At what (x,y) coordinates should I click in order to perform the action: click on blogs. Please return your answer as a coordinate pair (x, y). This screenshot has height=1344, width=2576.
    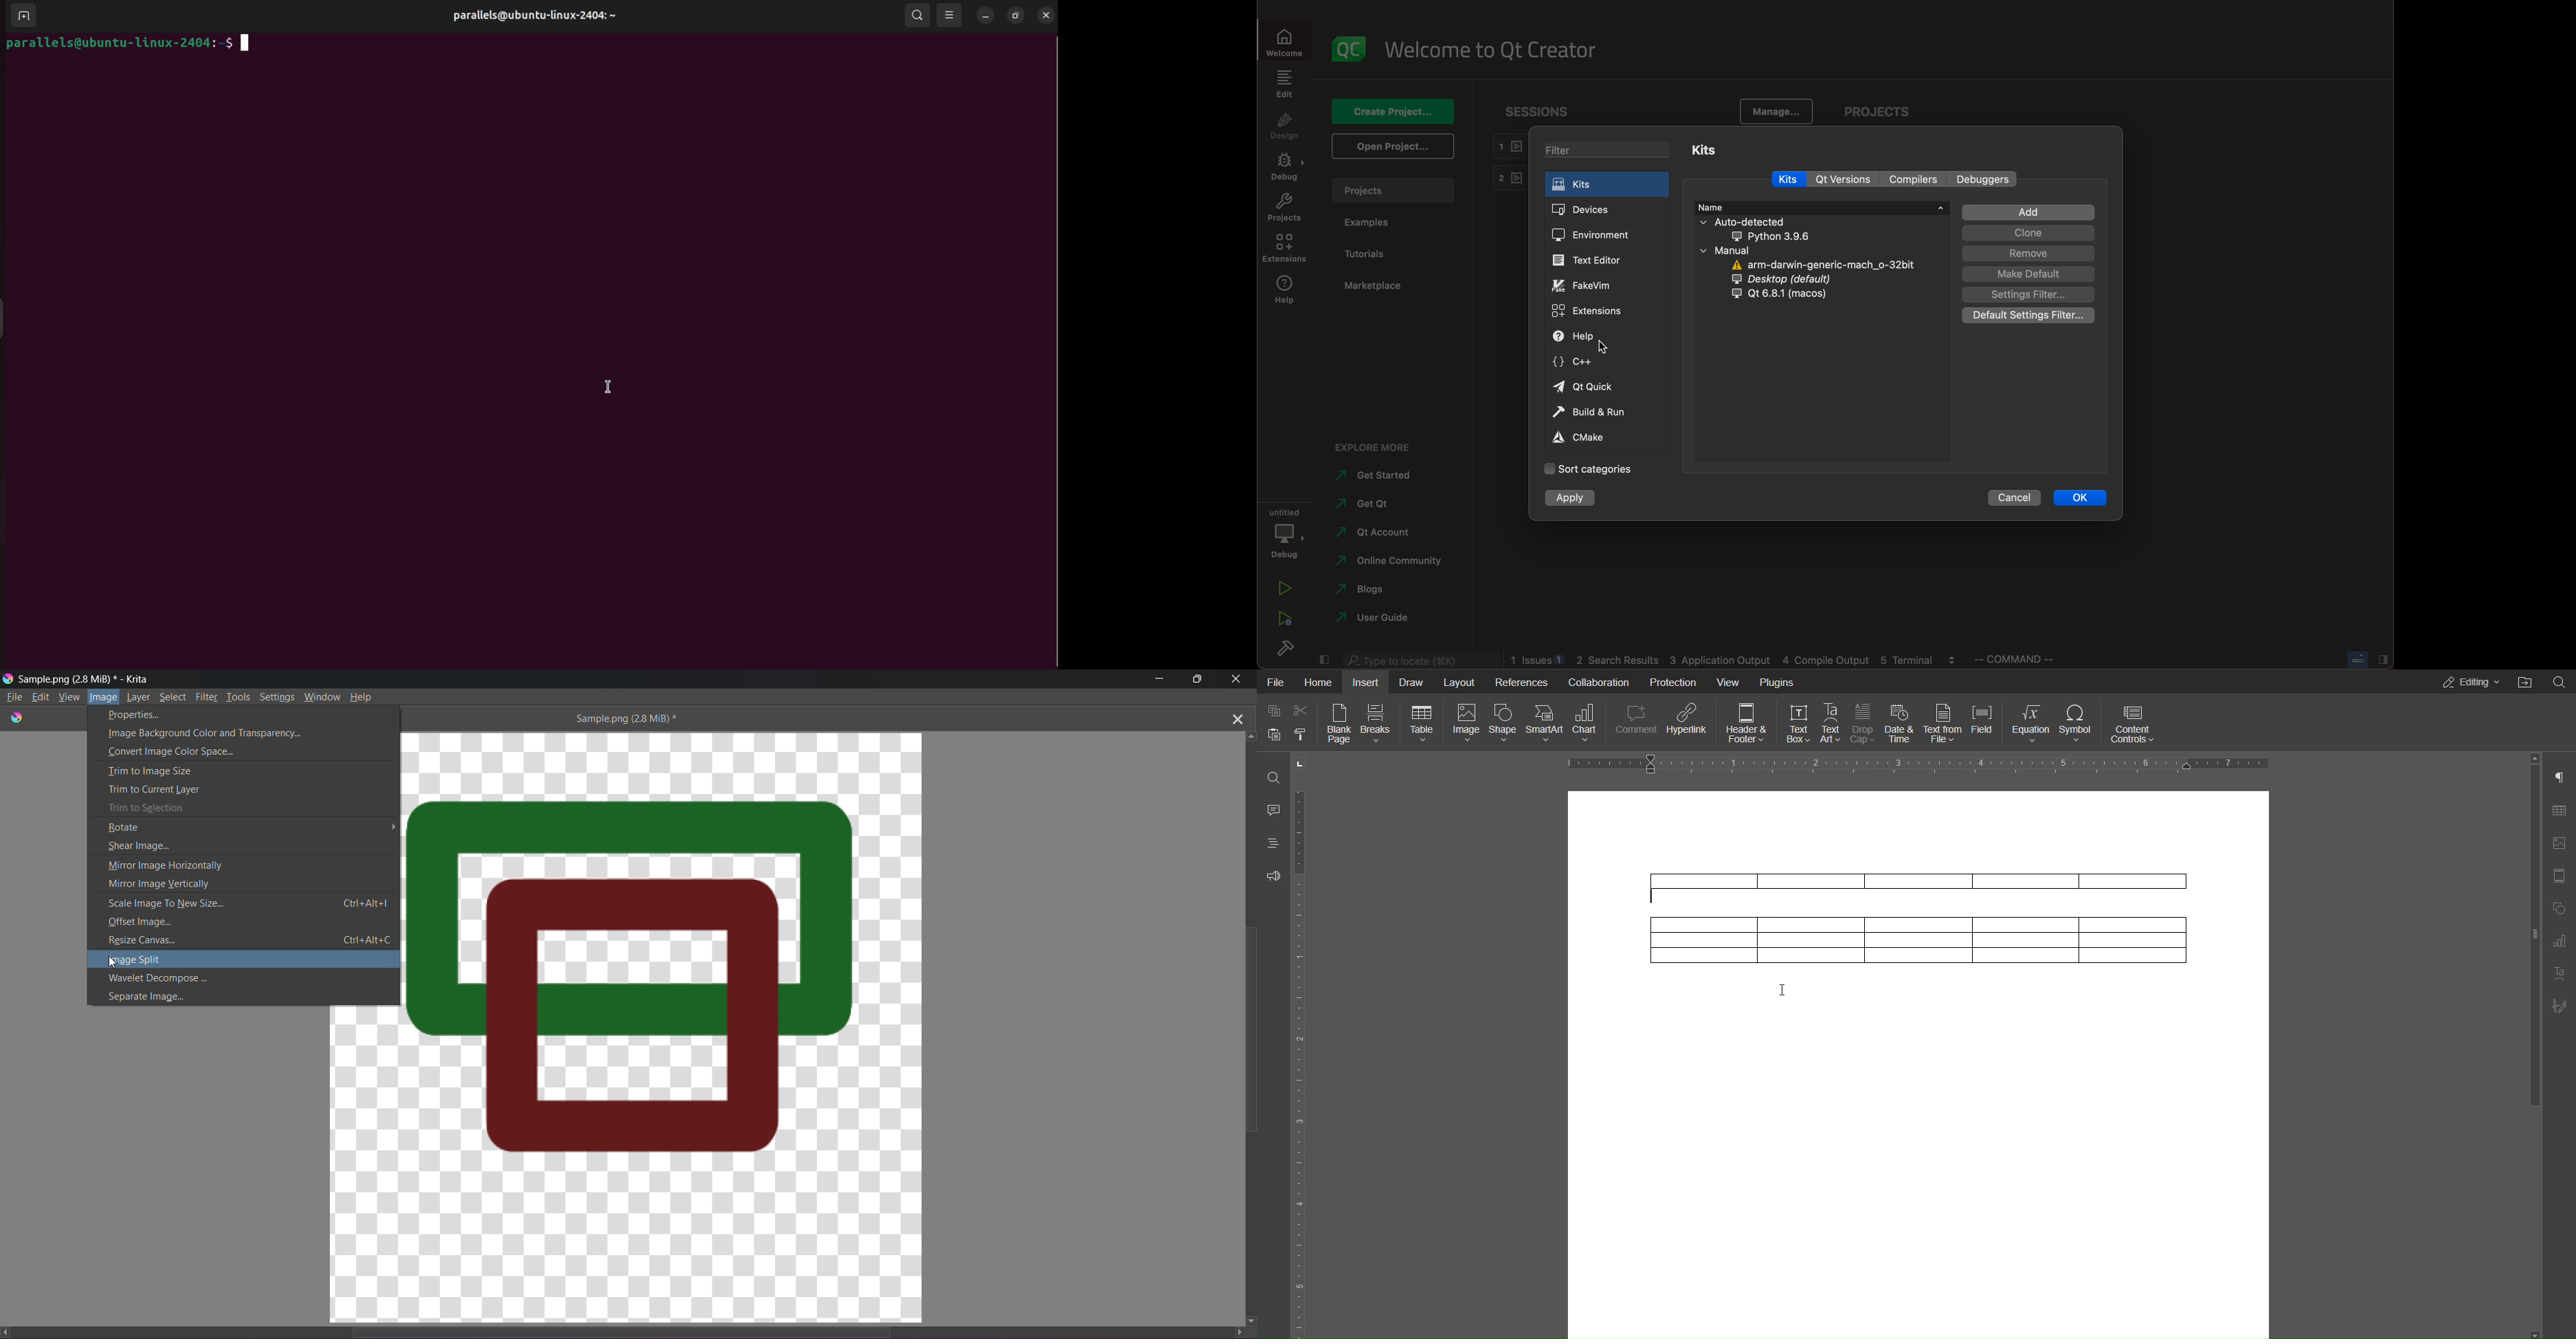
    Looking at the image, I should click on (1374, 591).